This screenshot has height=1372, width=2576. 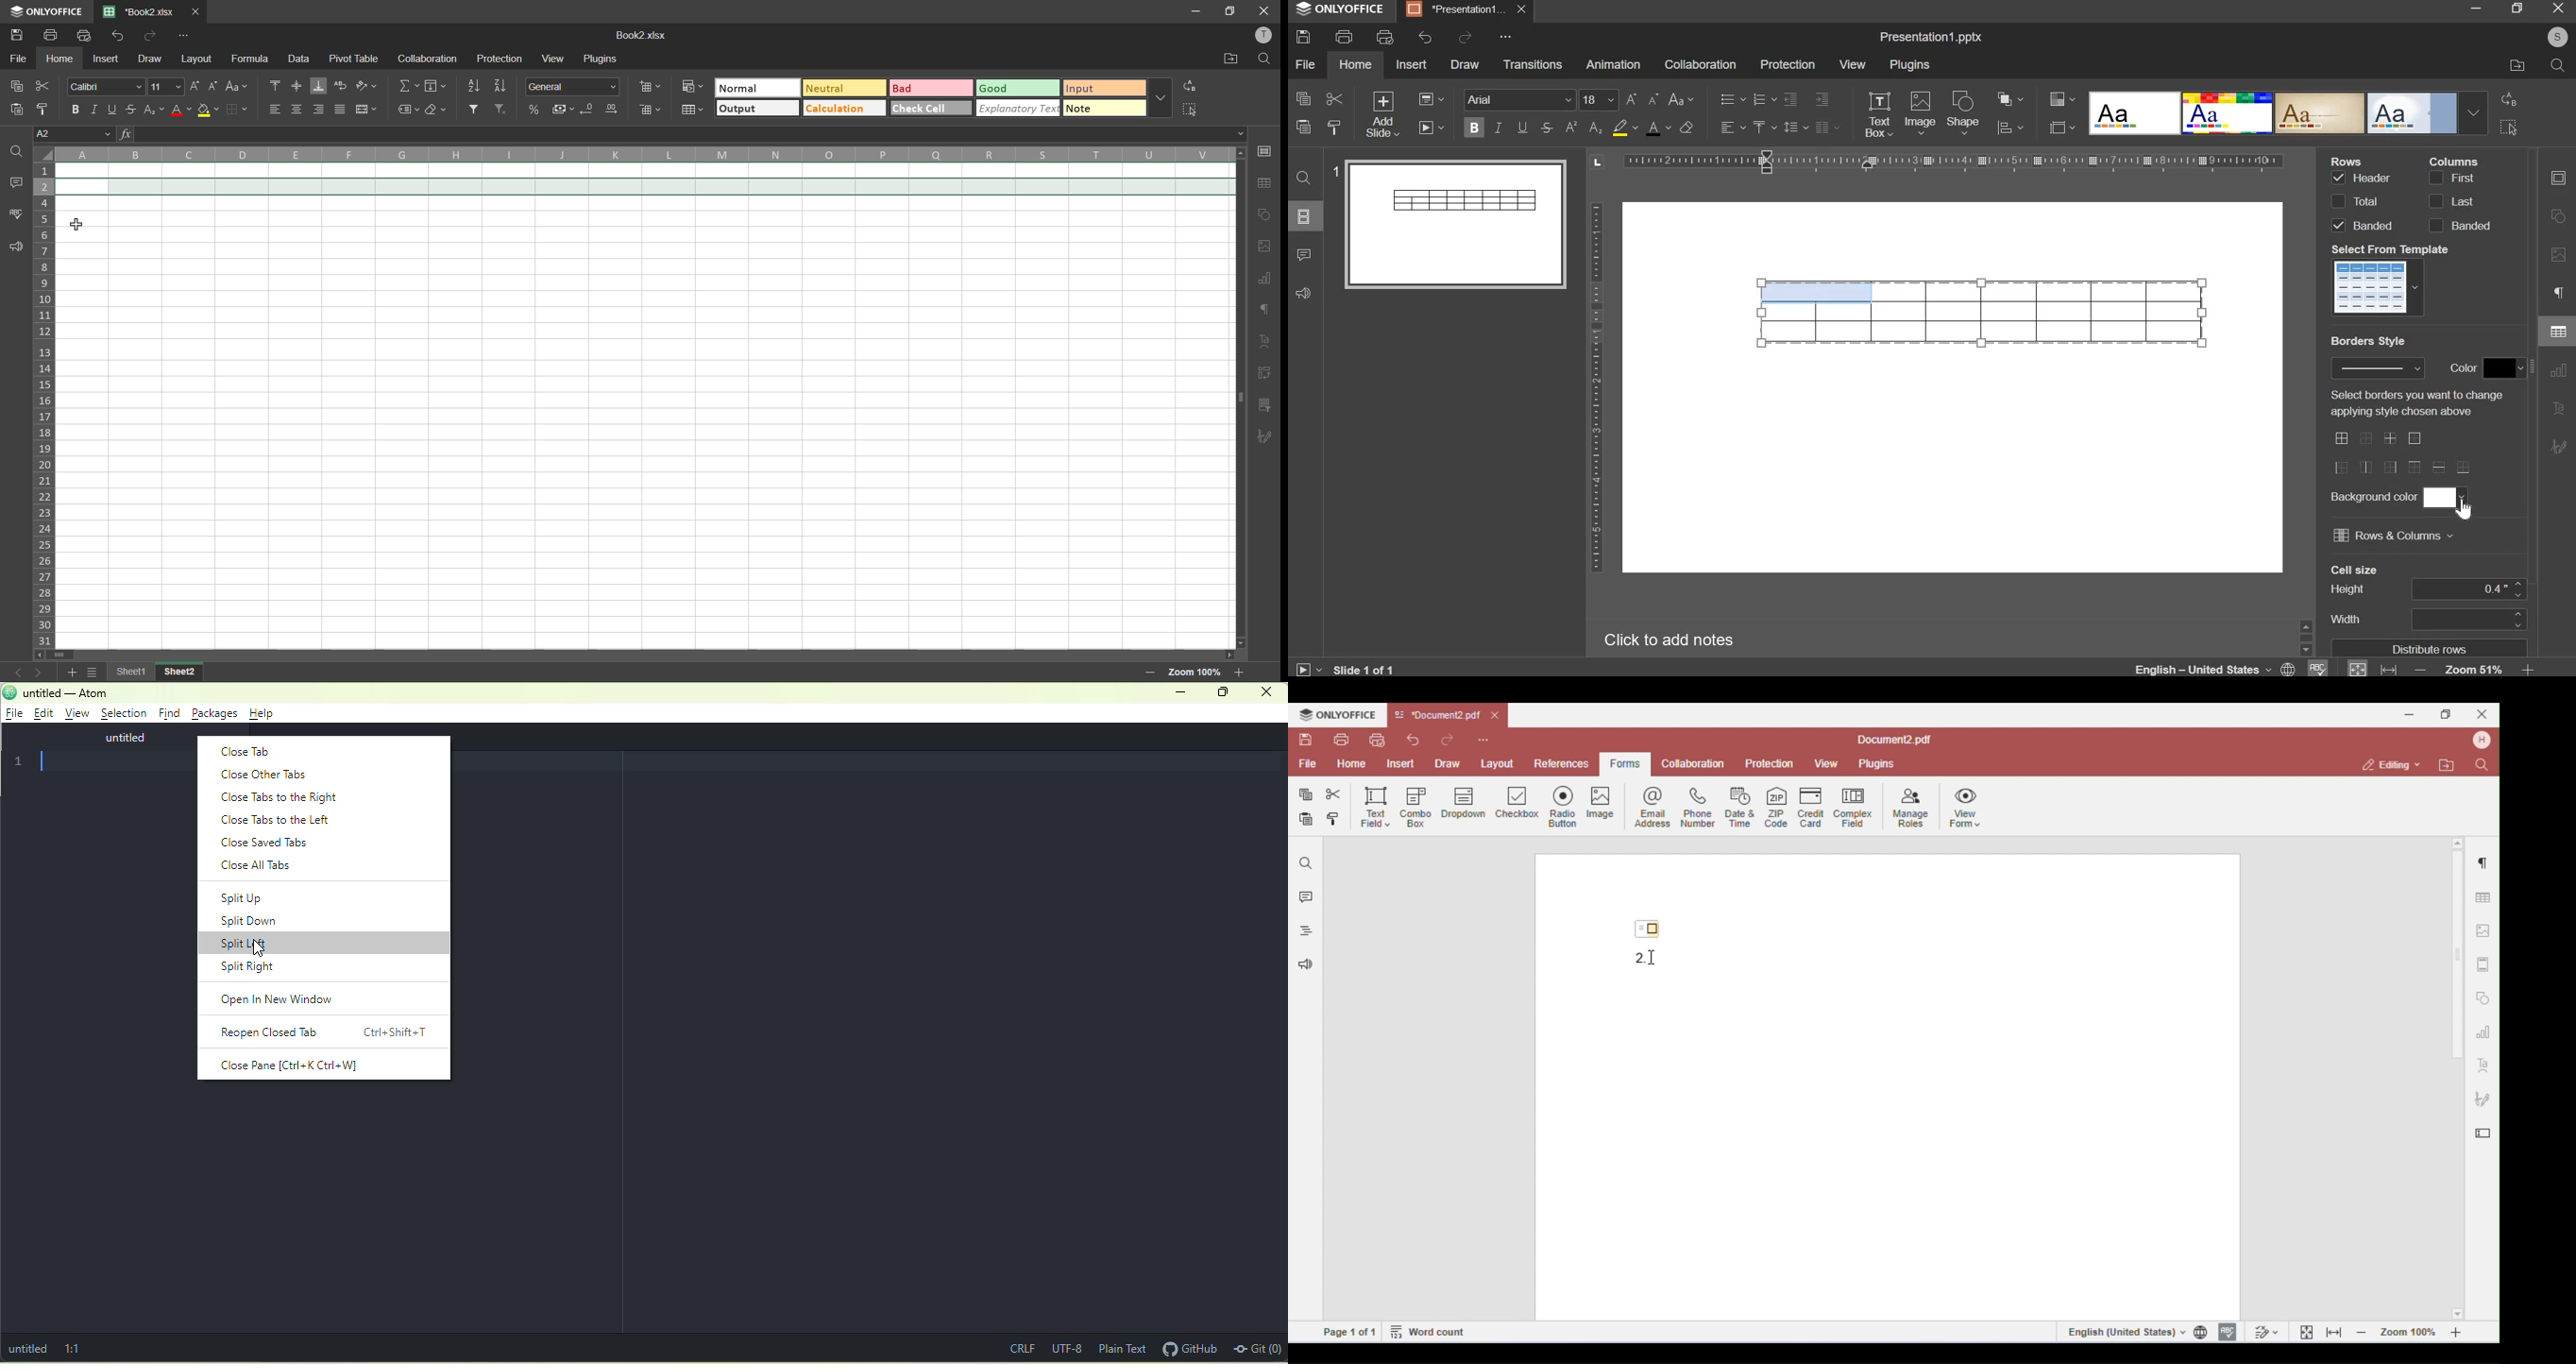 What do you see at coordinates (1301, 294) in the screenshot?
I see `feedback` at bounding box center [1301, 294].